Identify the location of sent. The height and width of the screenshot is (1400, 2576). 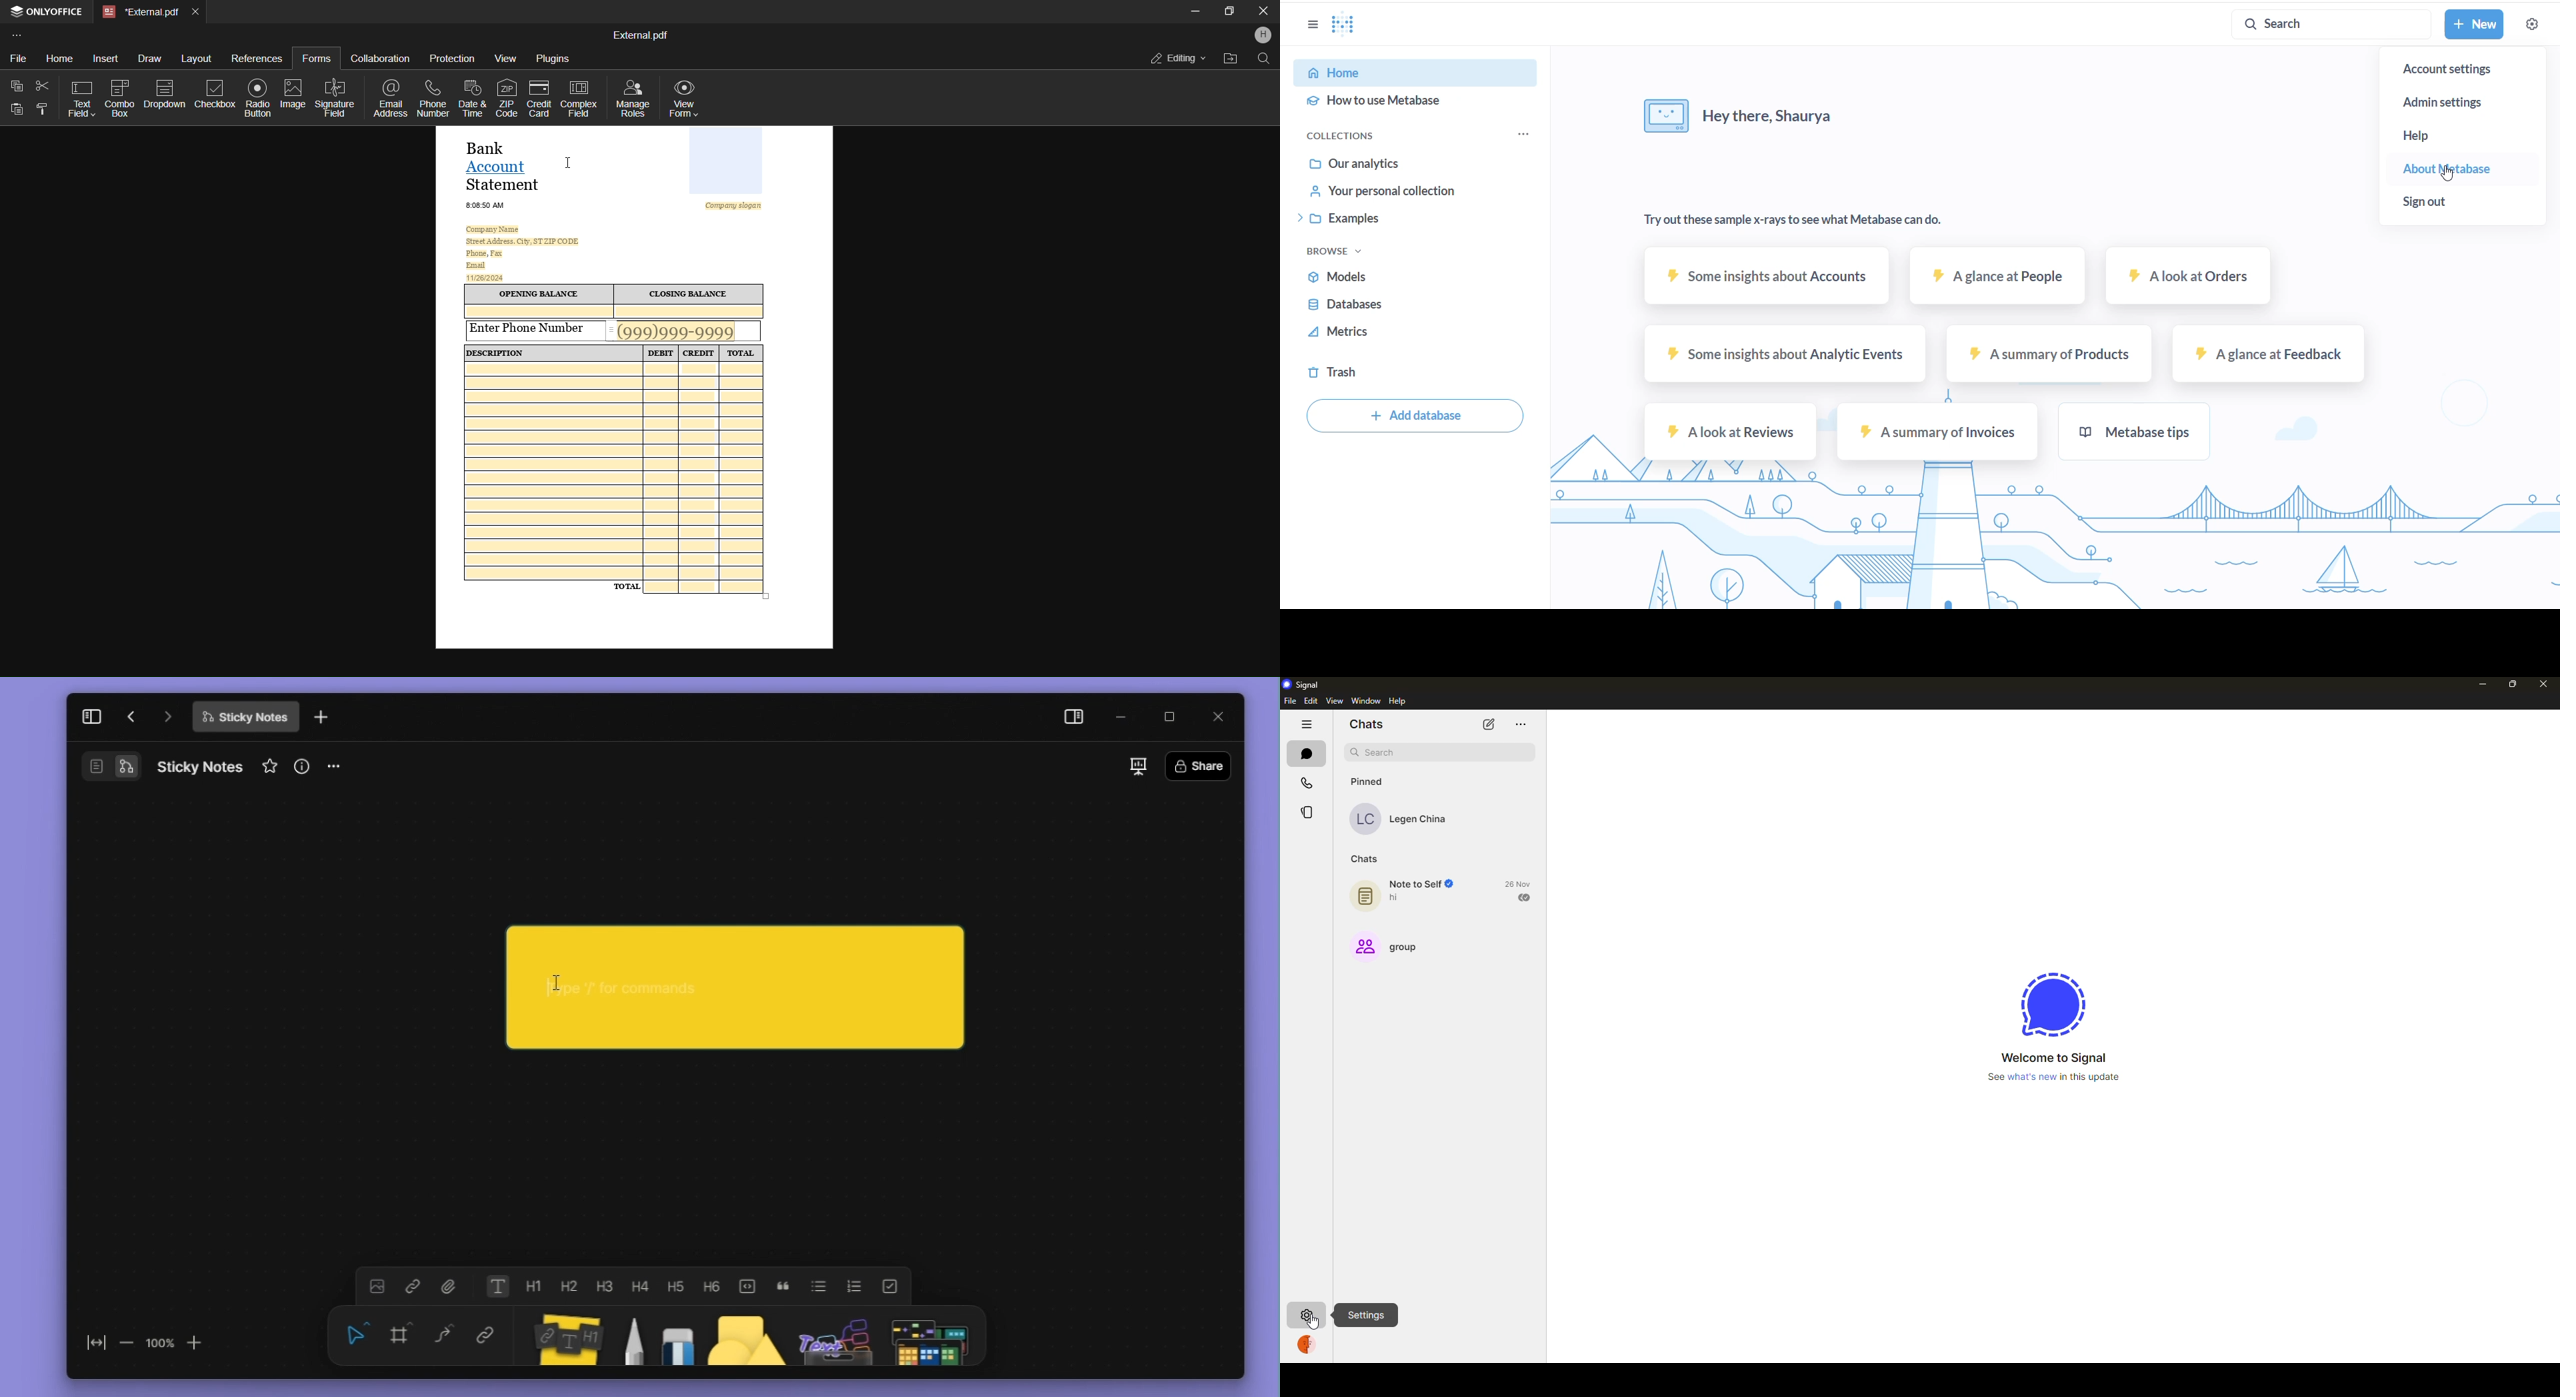
(1526, 897).